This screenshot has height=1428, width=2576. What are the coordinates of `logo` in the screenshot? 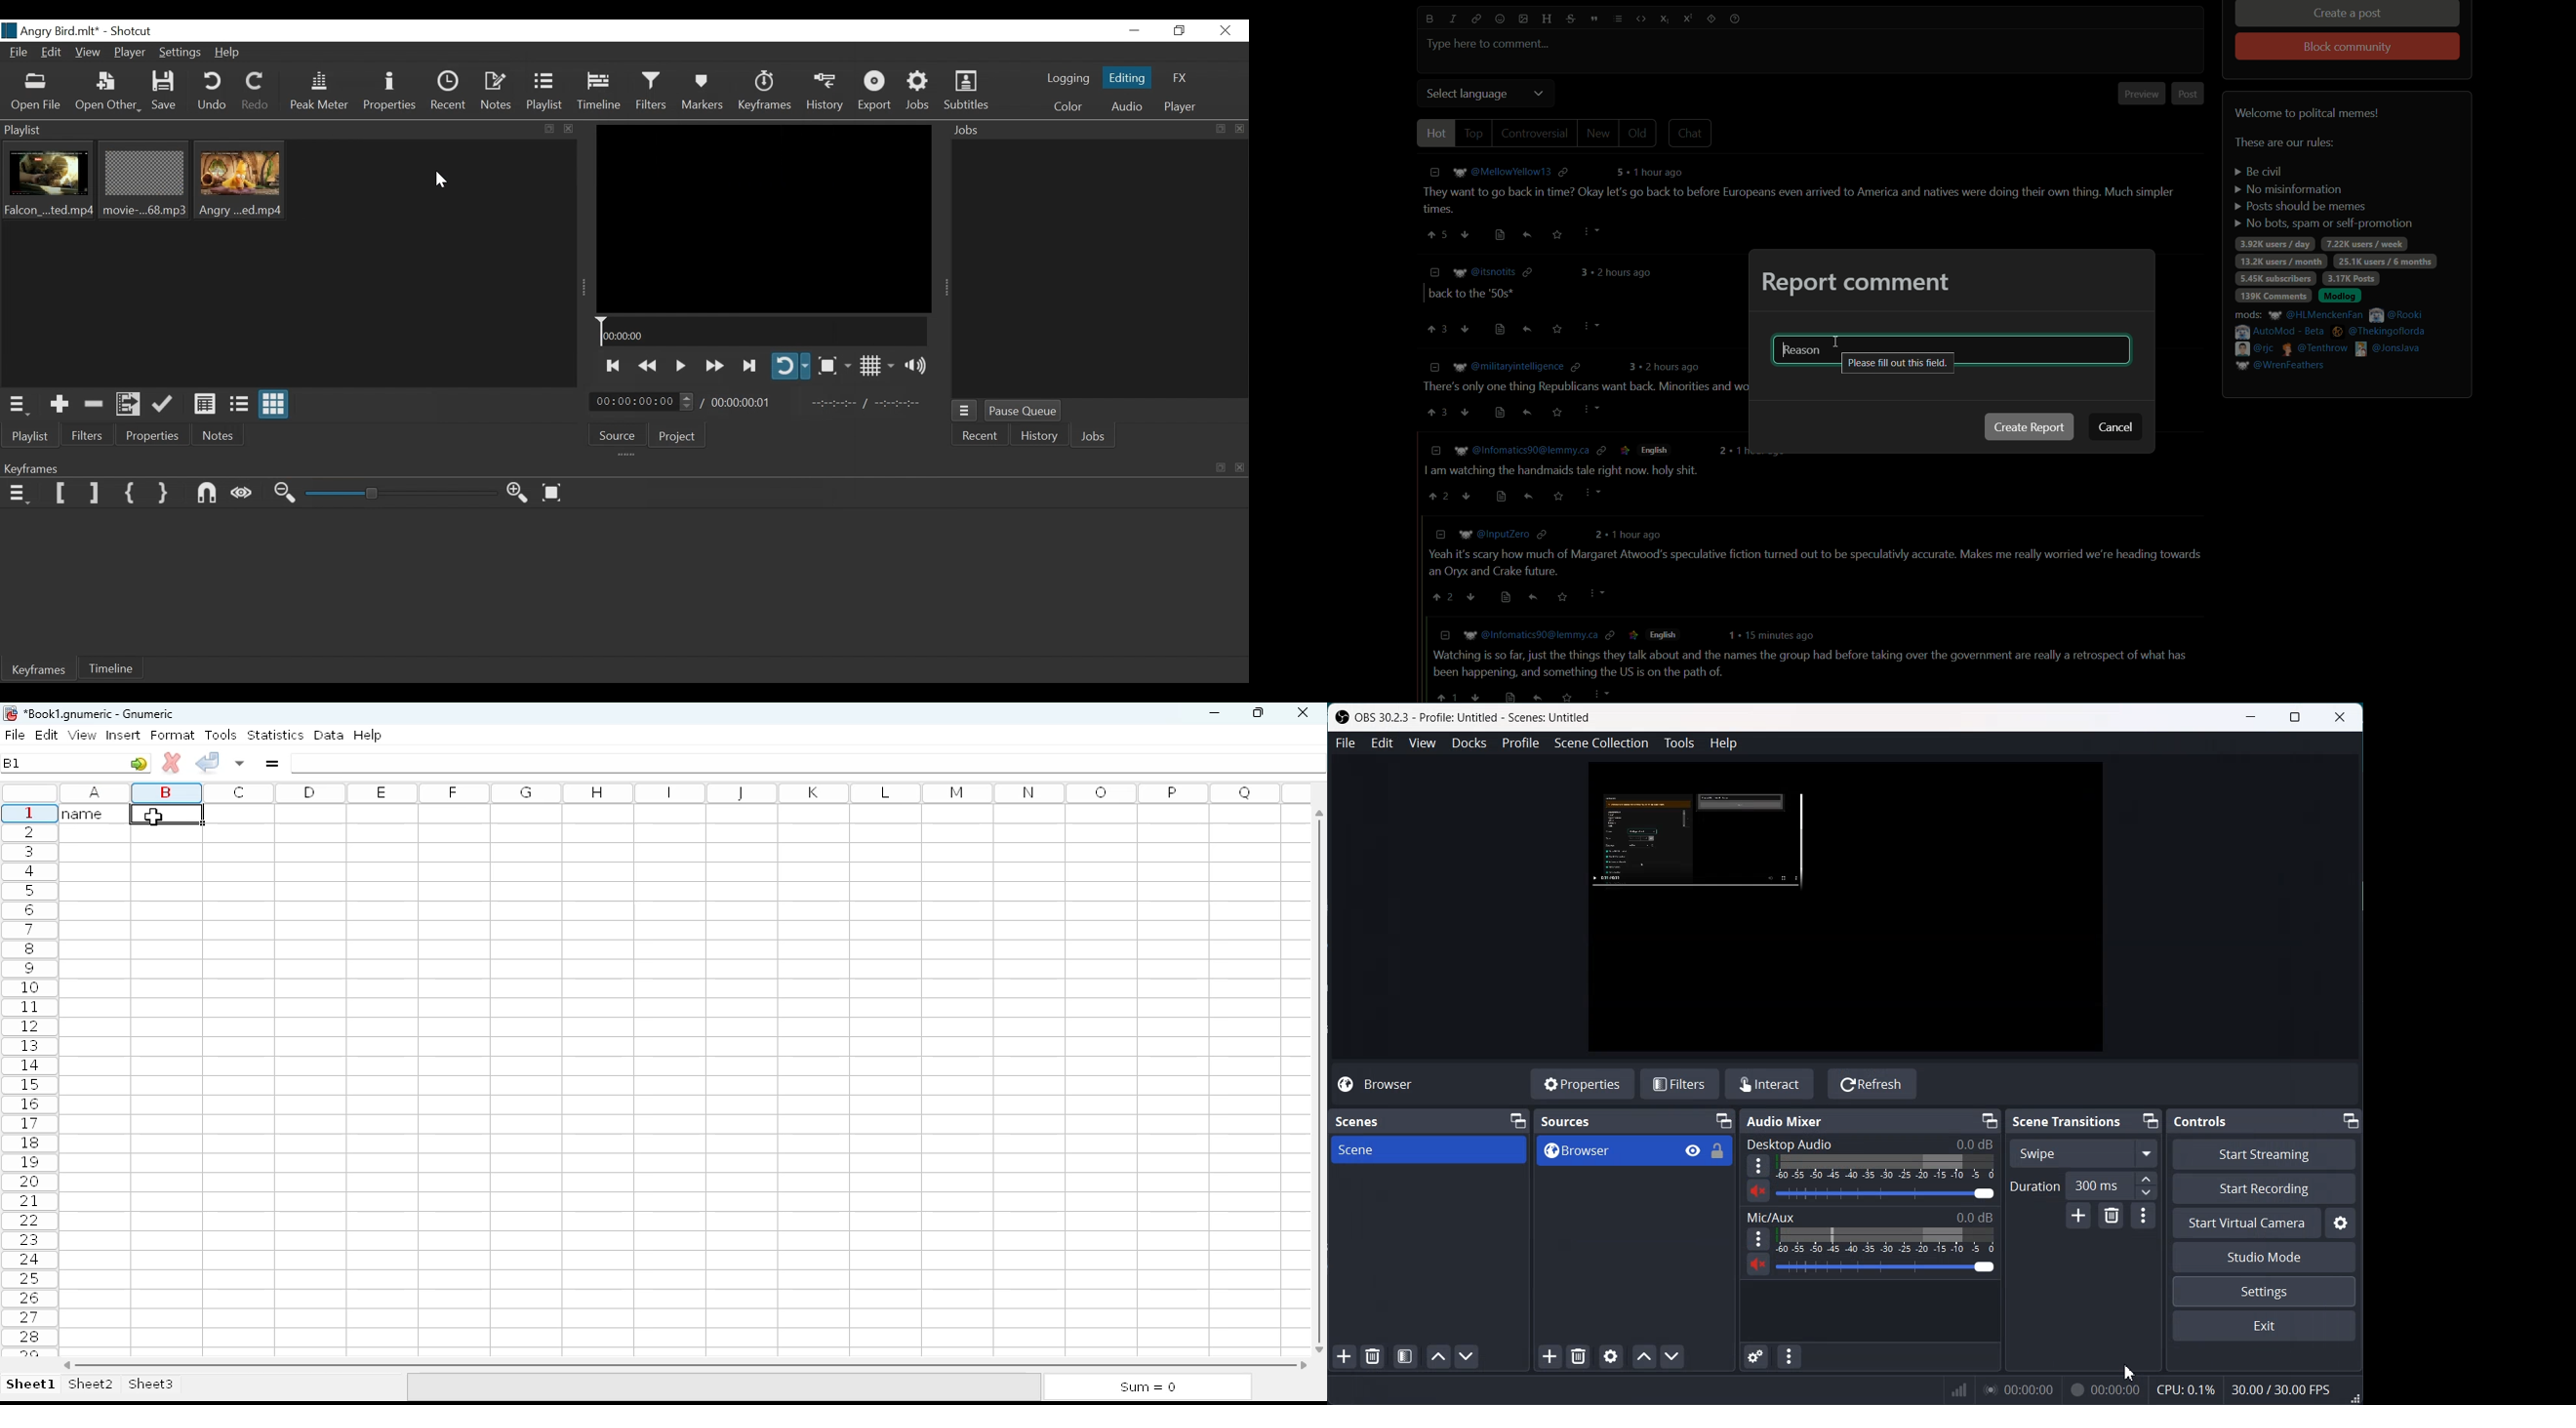 It's located at (9, 713).